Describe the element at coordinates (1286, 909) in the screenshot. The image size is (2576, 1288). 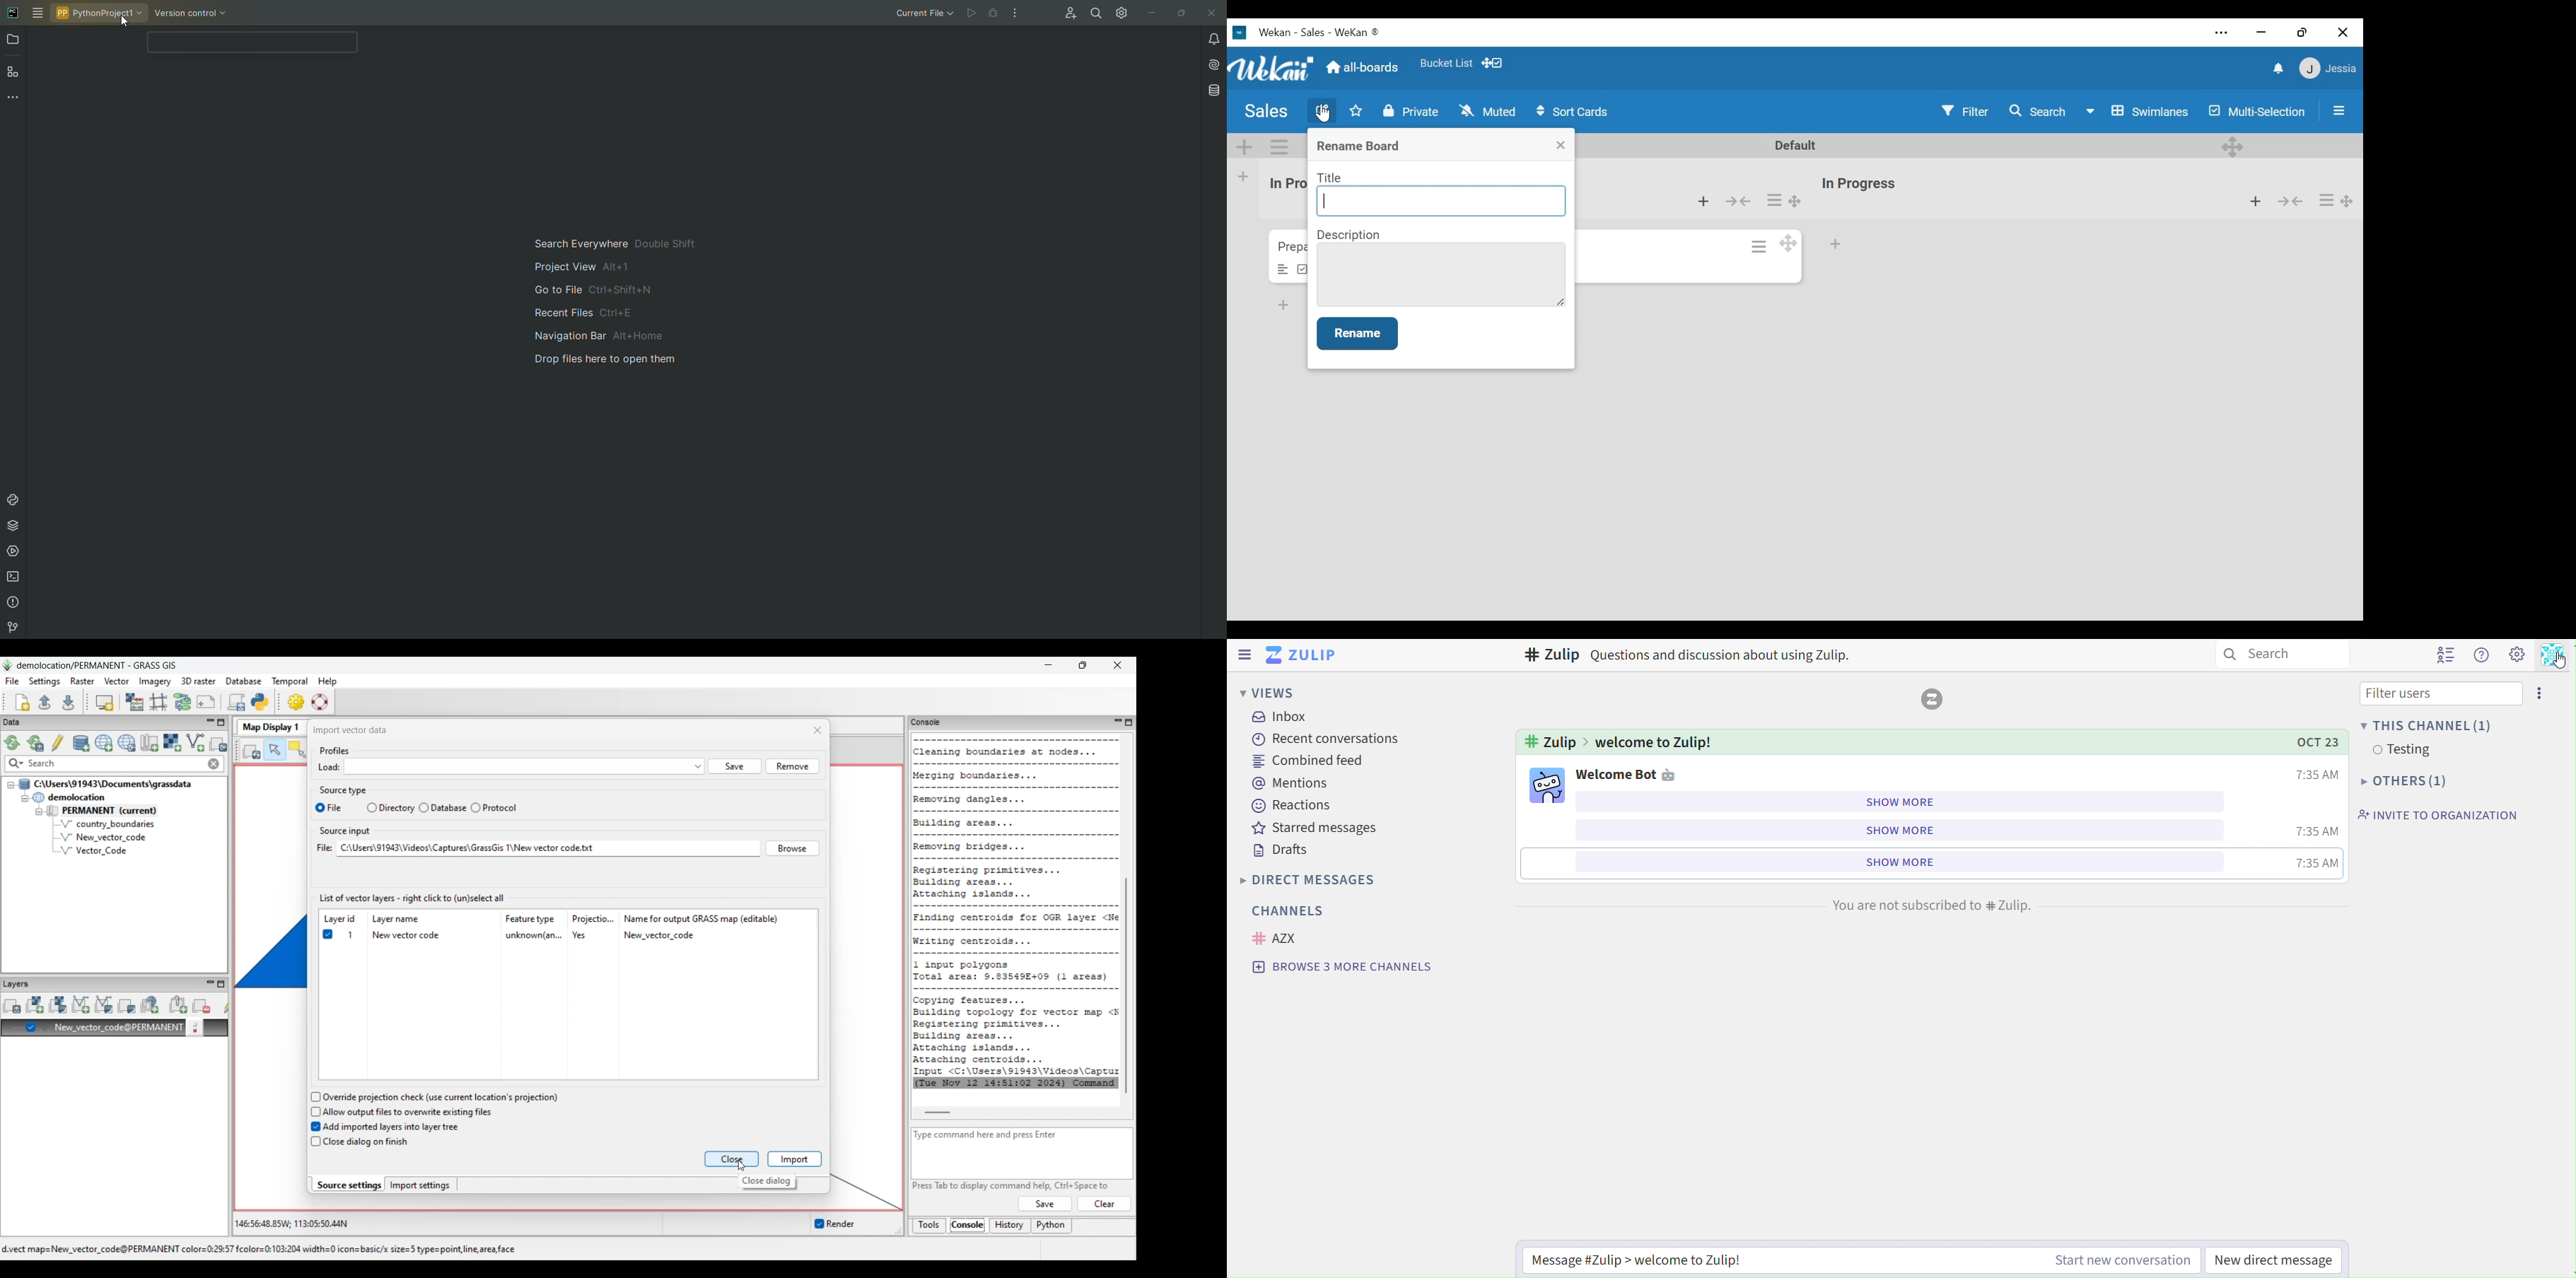
I see `channels` at that location.